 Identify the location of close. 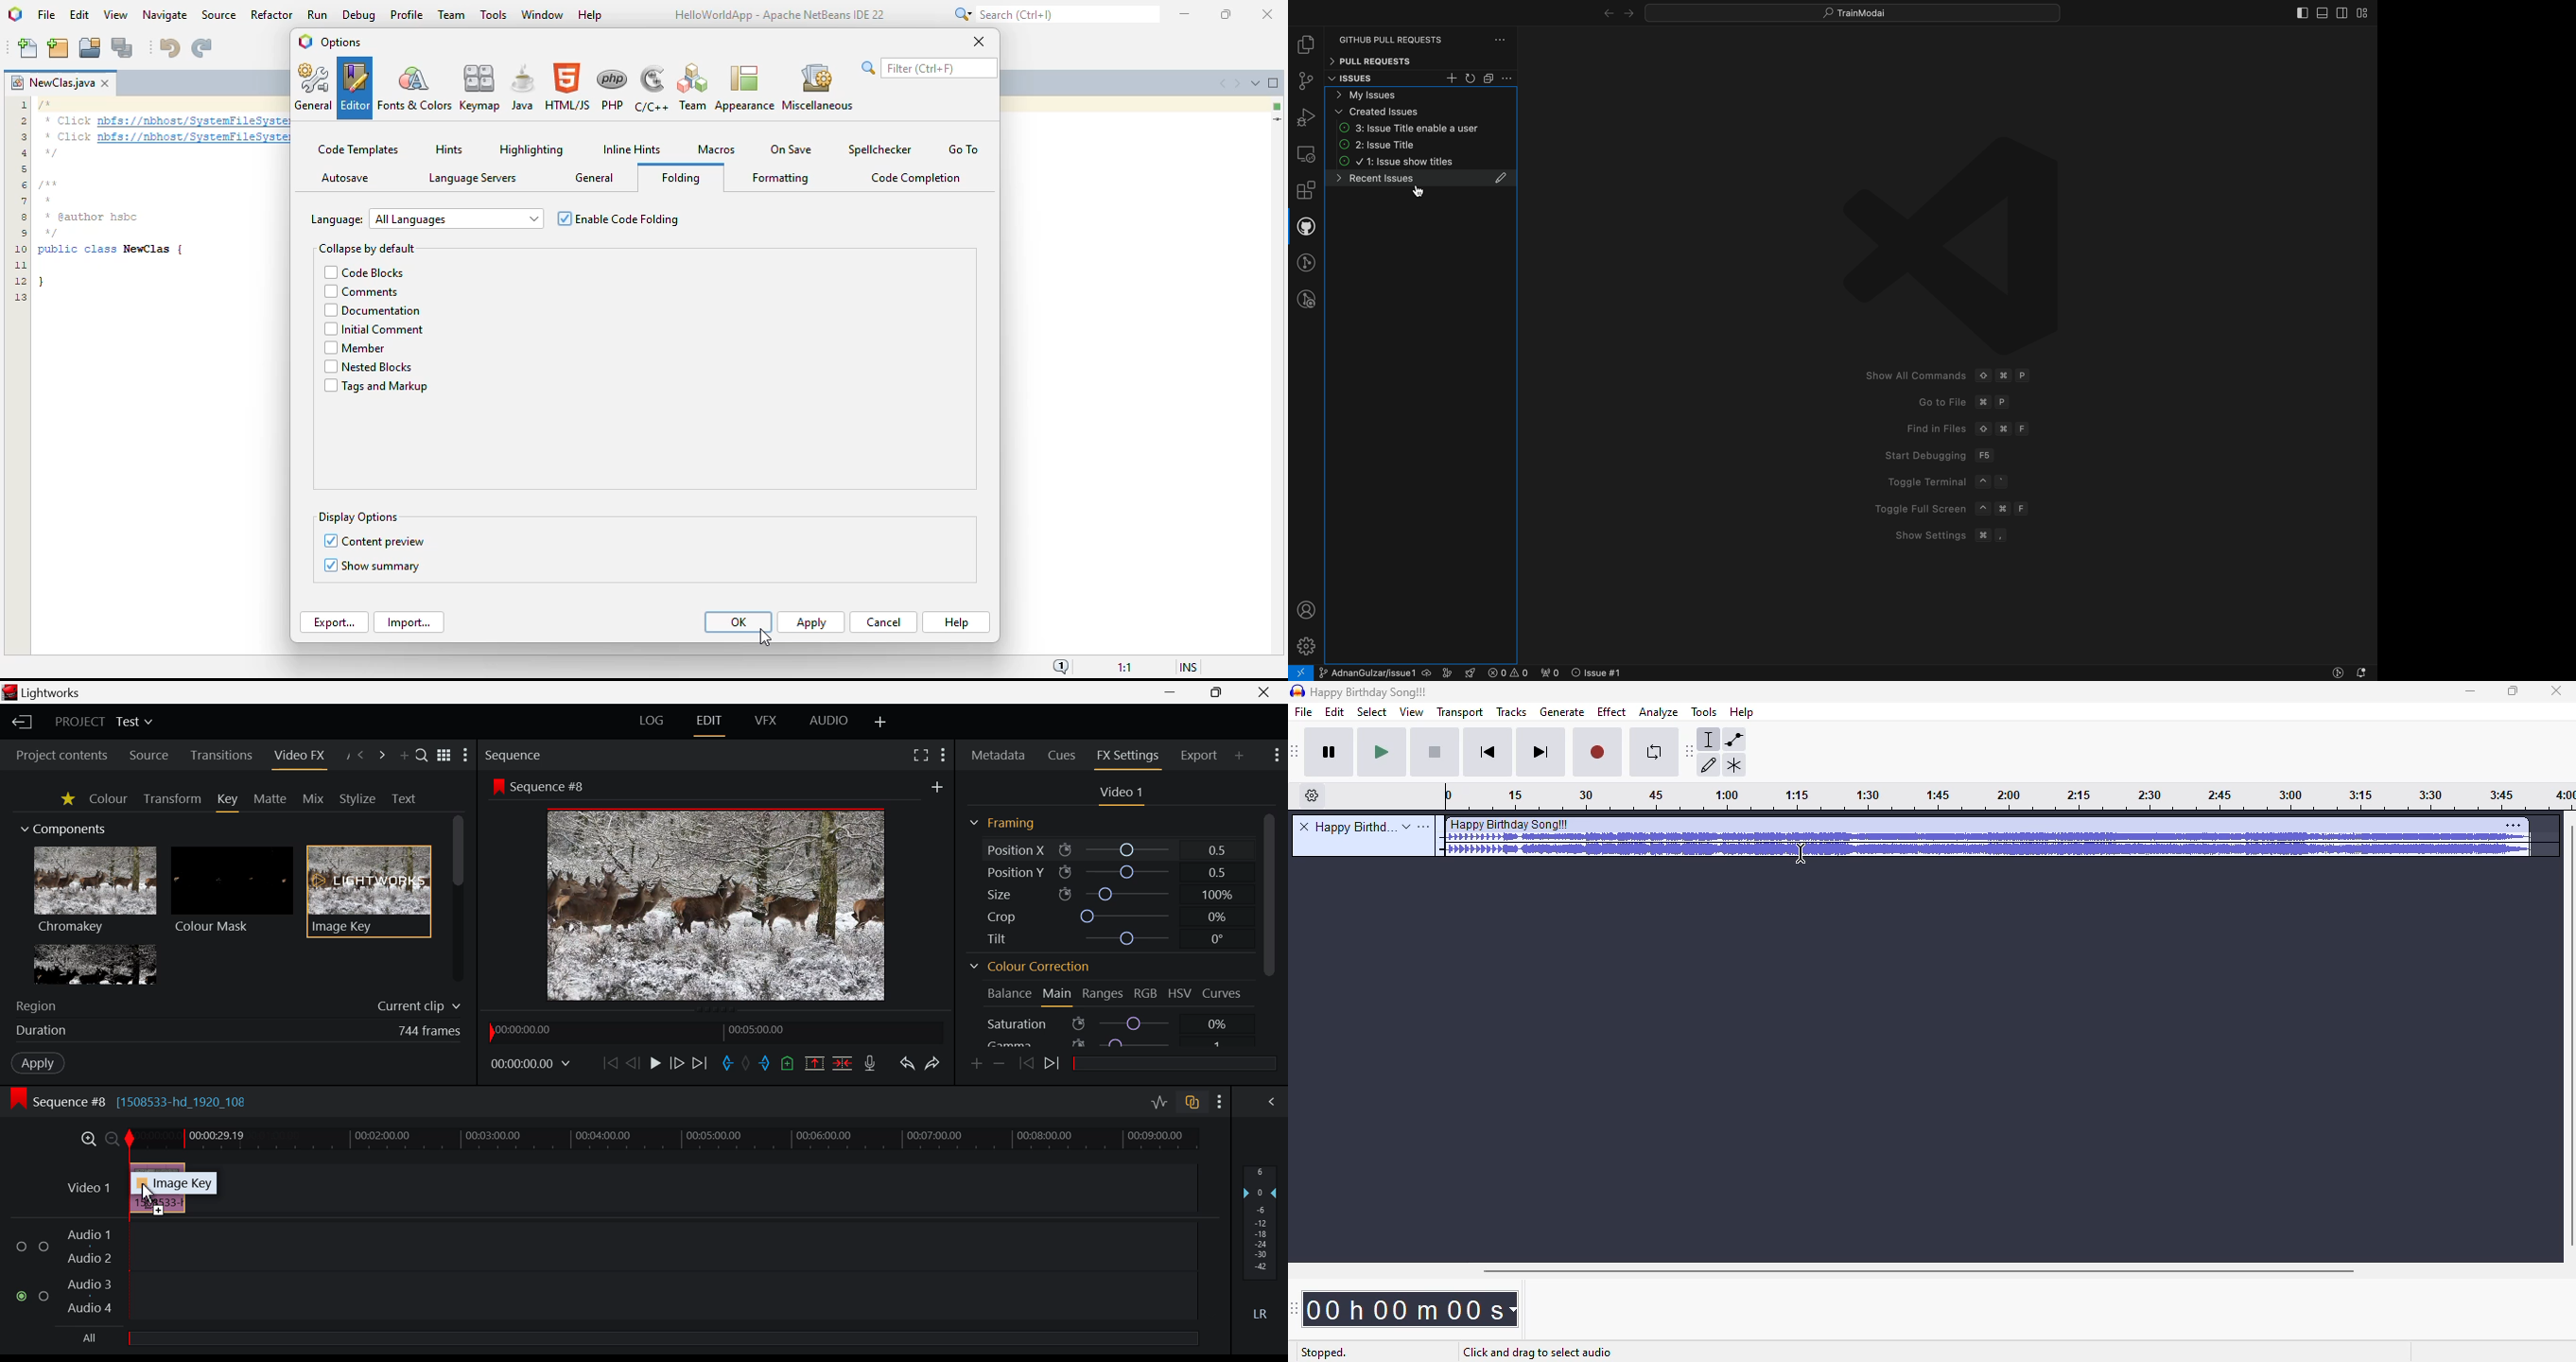
(2556, 691).